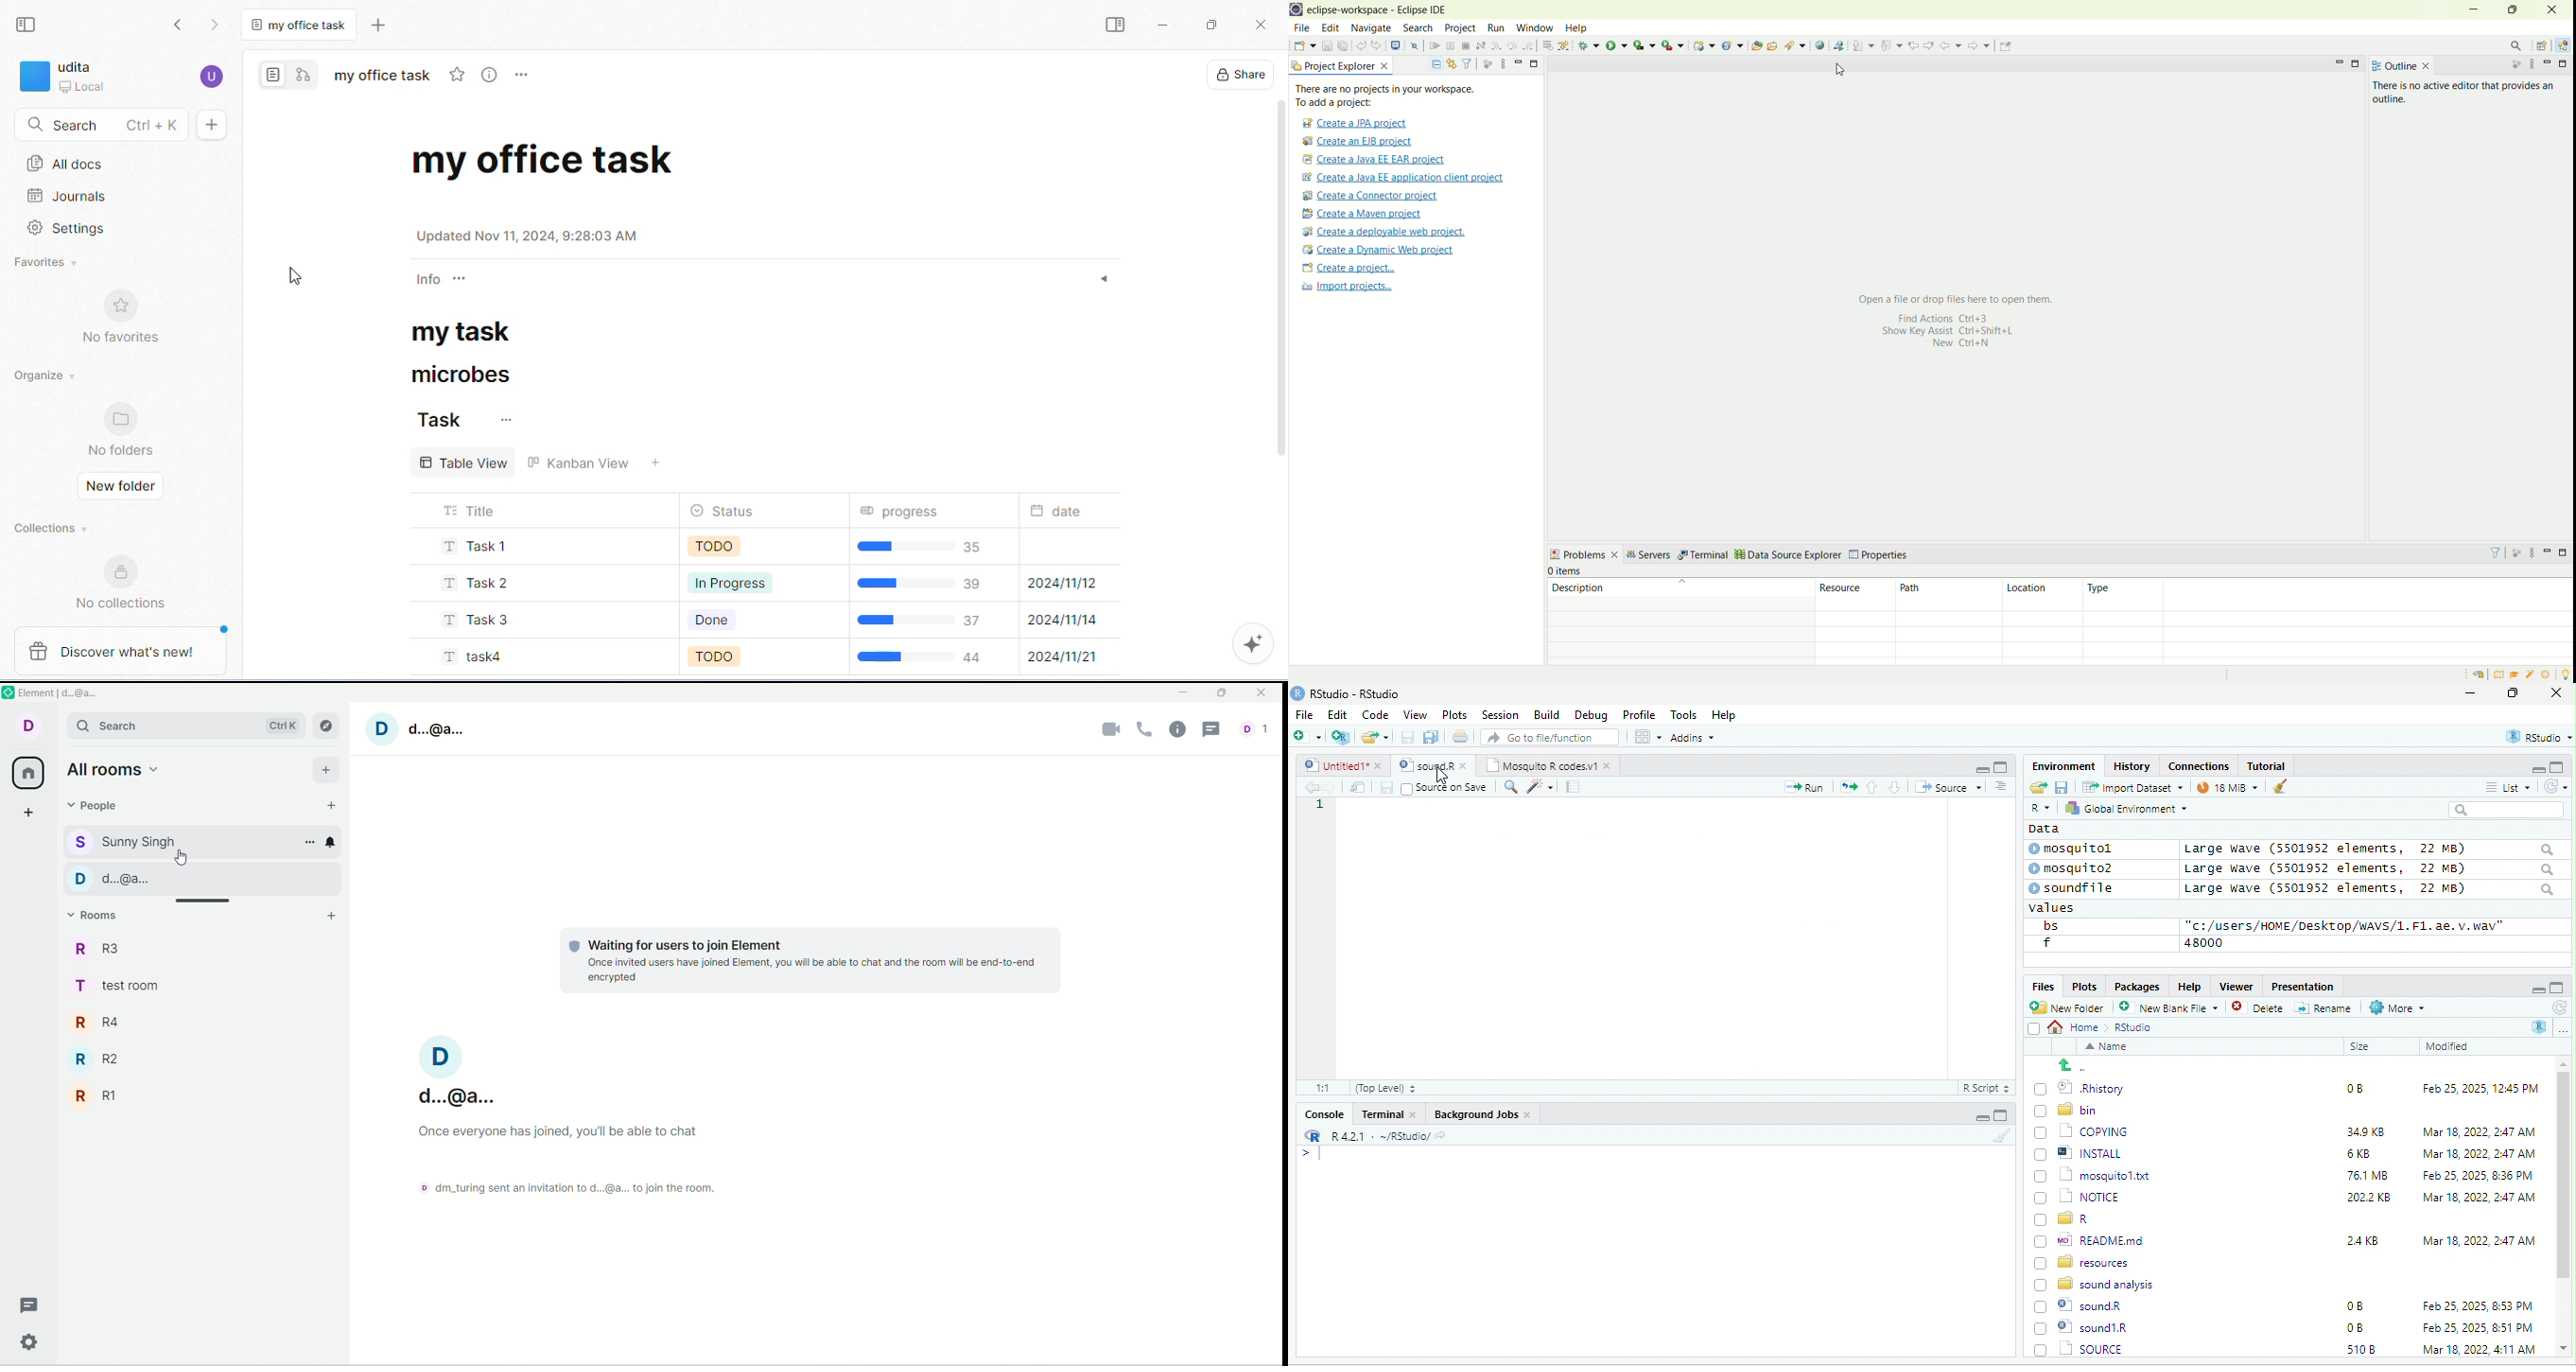 This screenshot has width=2576, height=1372. What do you see at coordinates (2204, 942) in the screenshot?
I see `48000` at bounding box center [2204, 942].